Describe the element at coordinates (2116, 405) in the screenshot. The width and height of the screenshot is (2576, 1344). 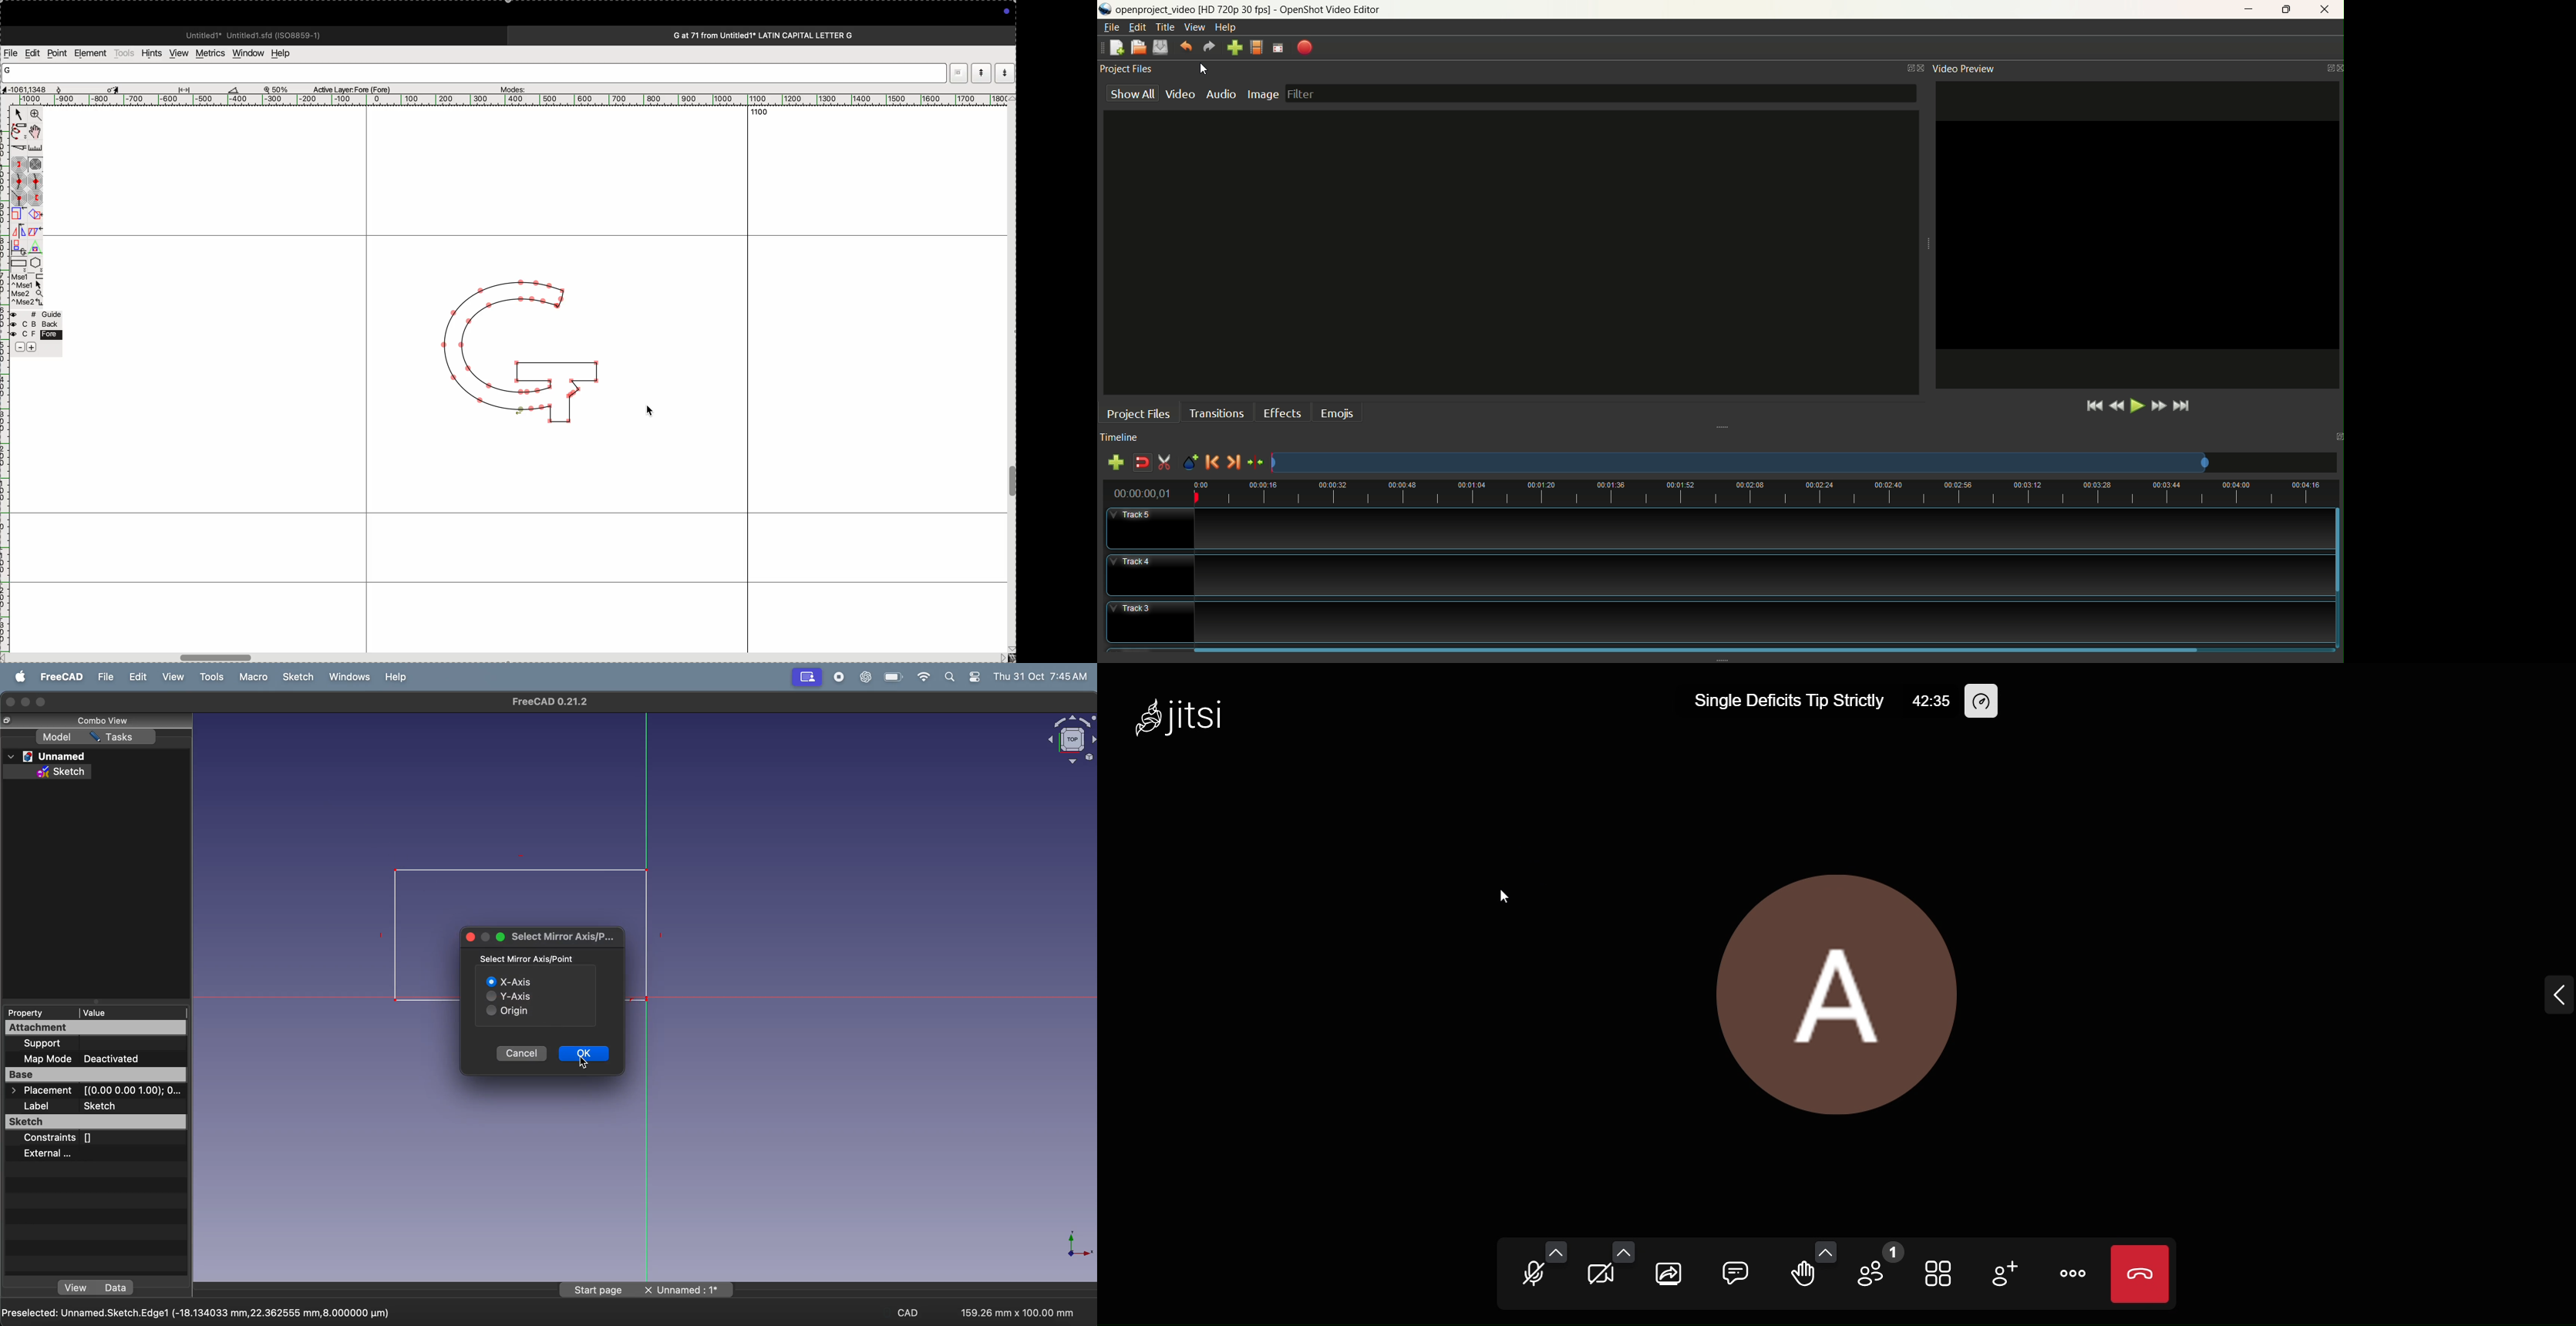
I see `rewind` at that location.